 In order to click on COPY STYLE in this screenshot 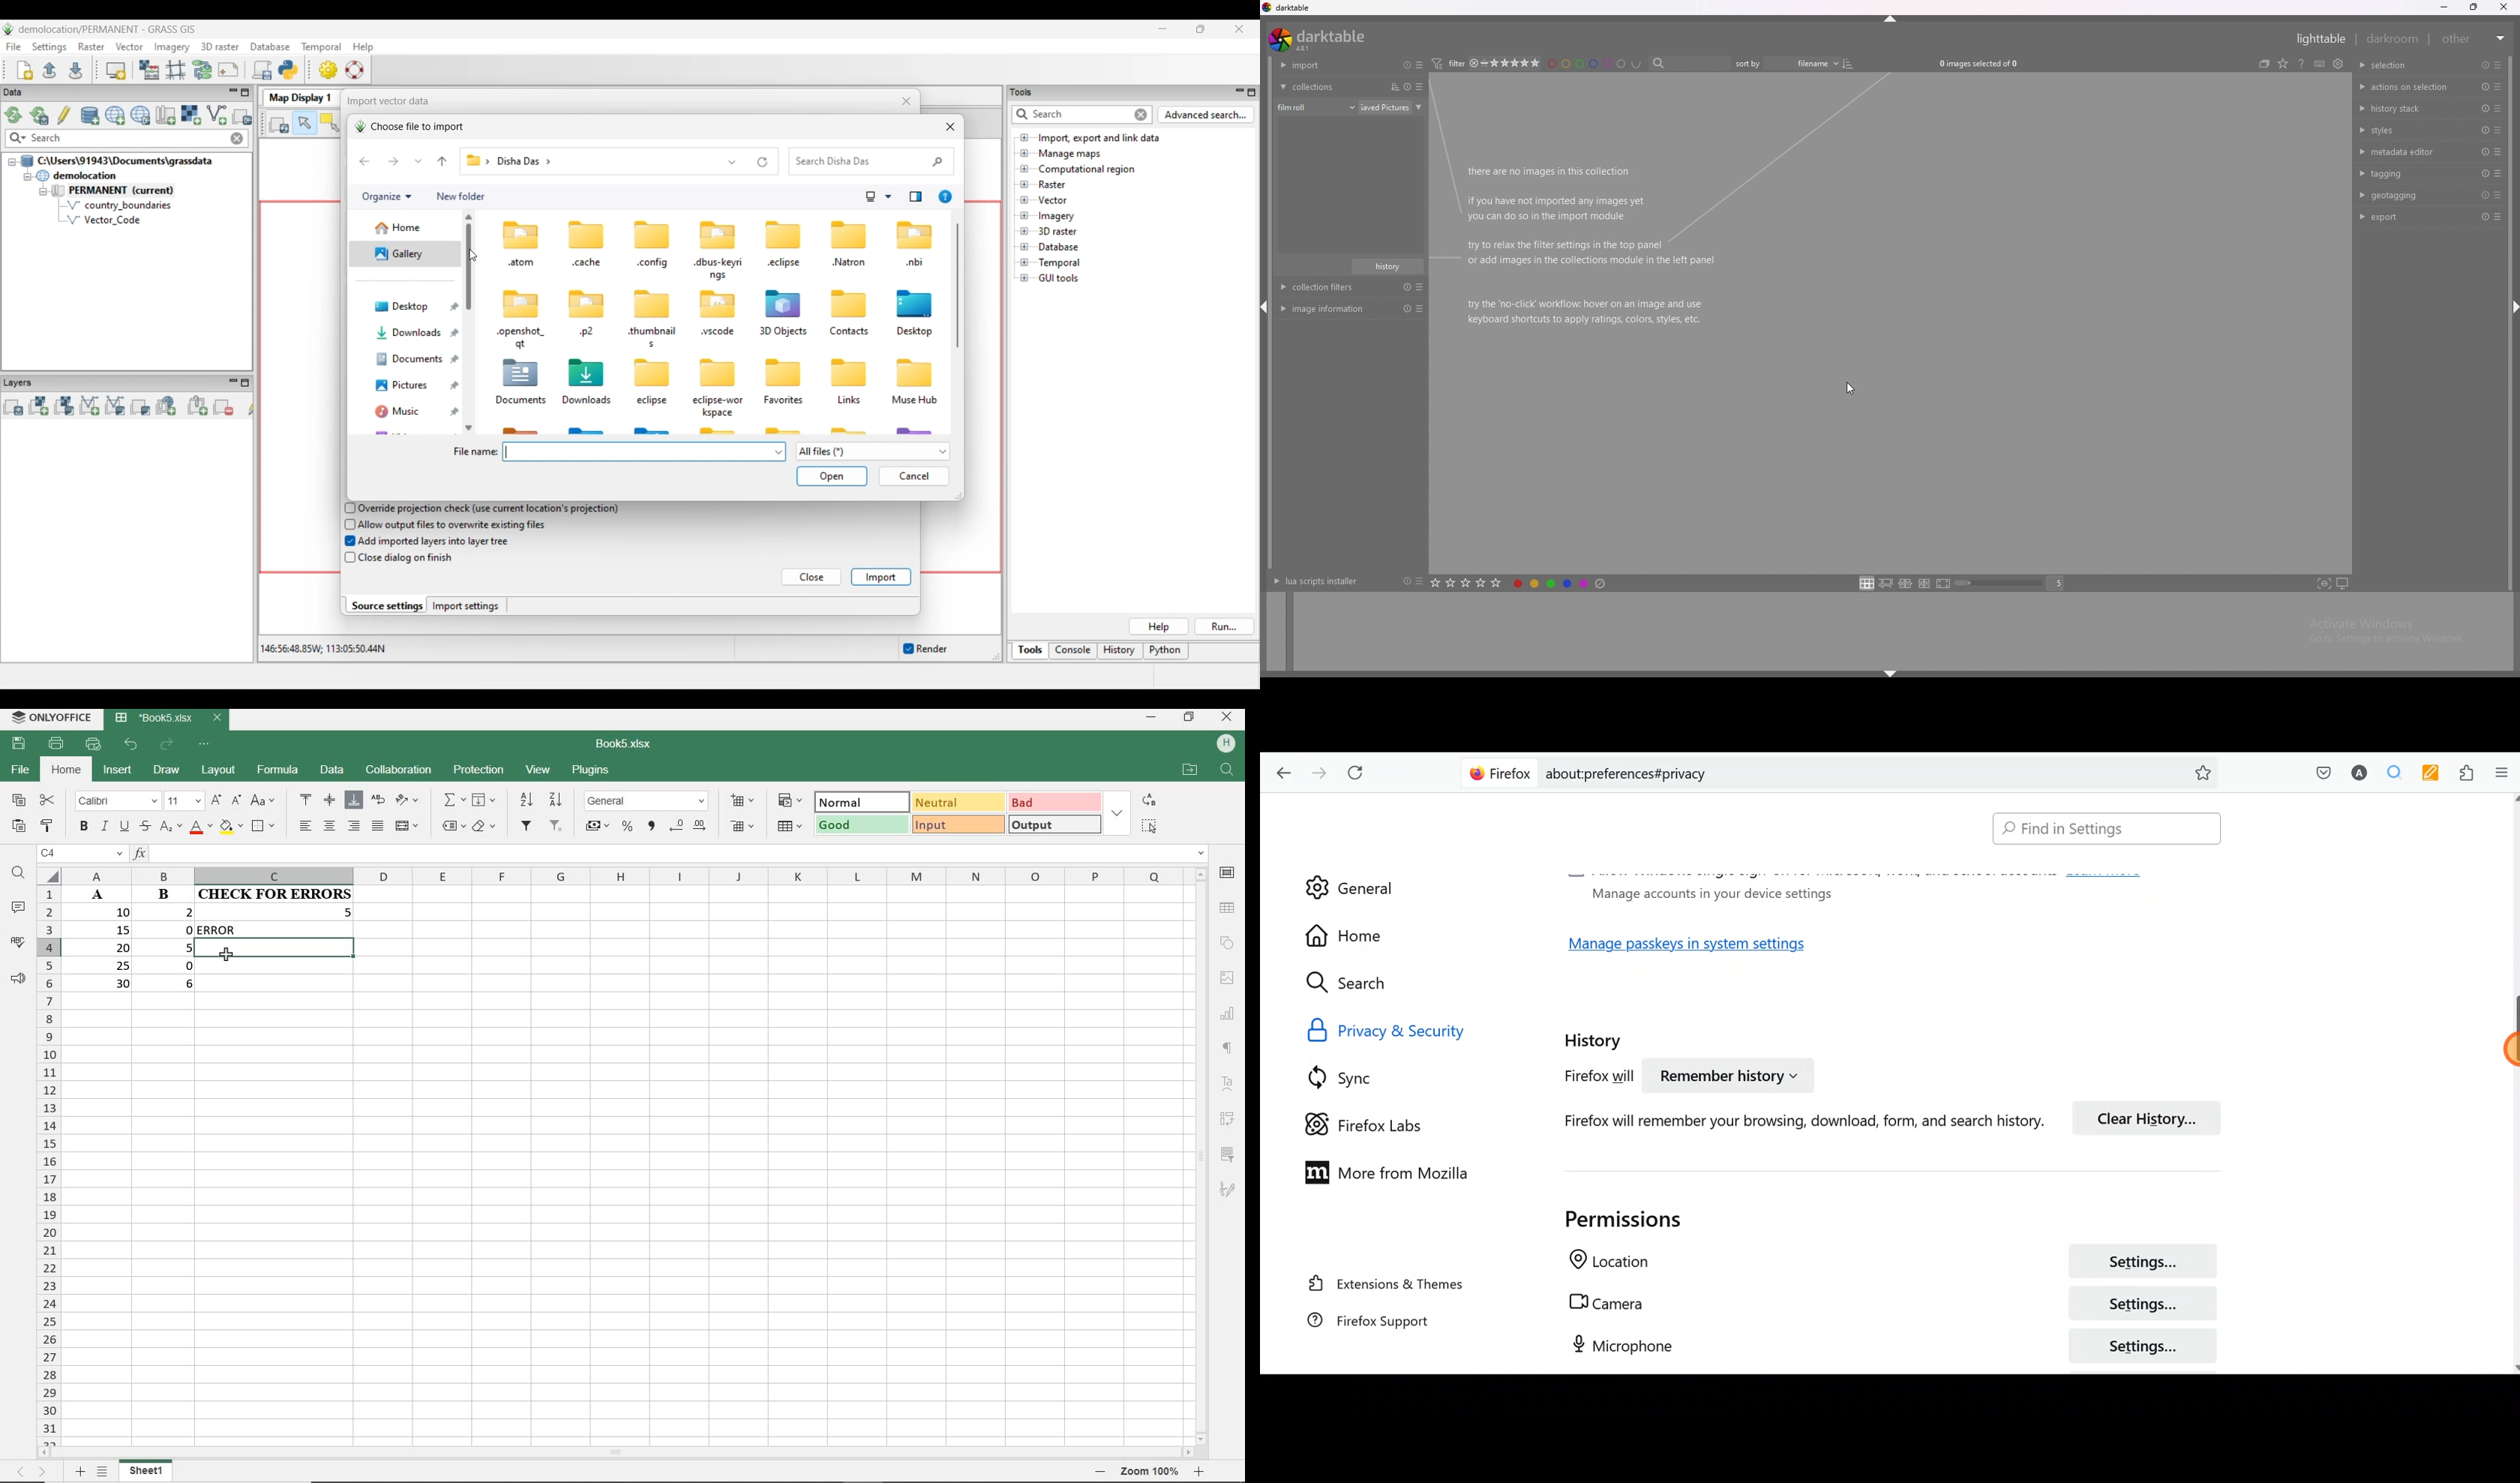, I will do `click(48, 826)`.